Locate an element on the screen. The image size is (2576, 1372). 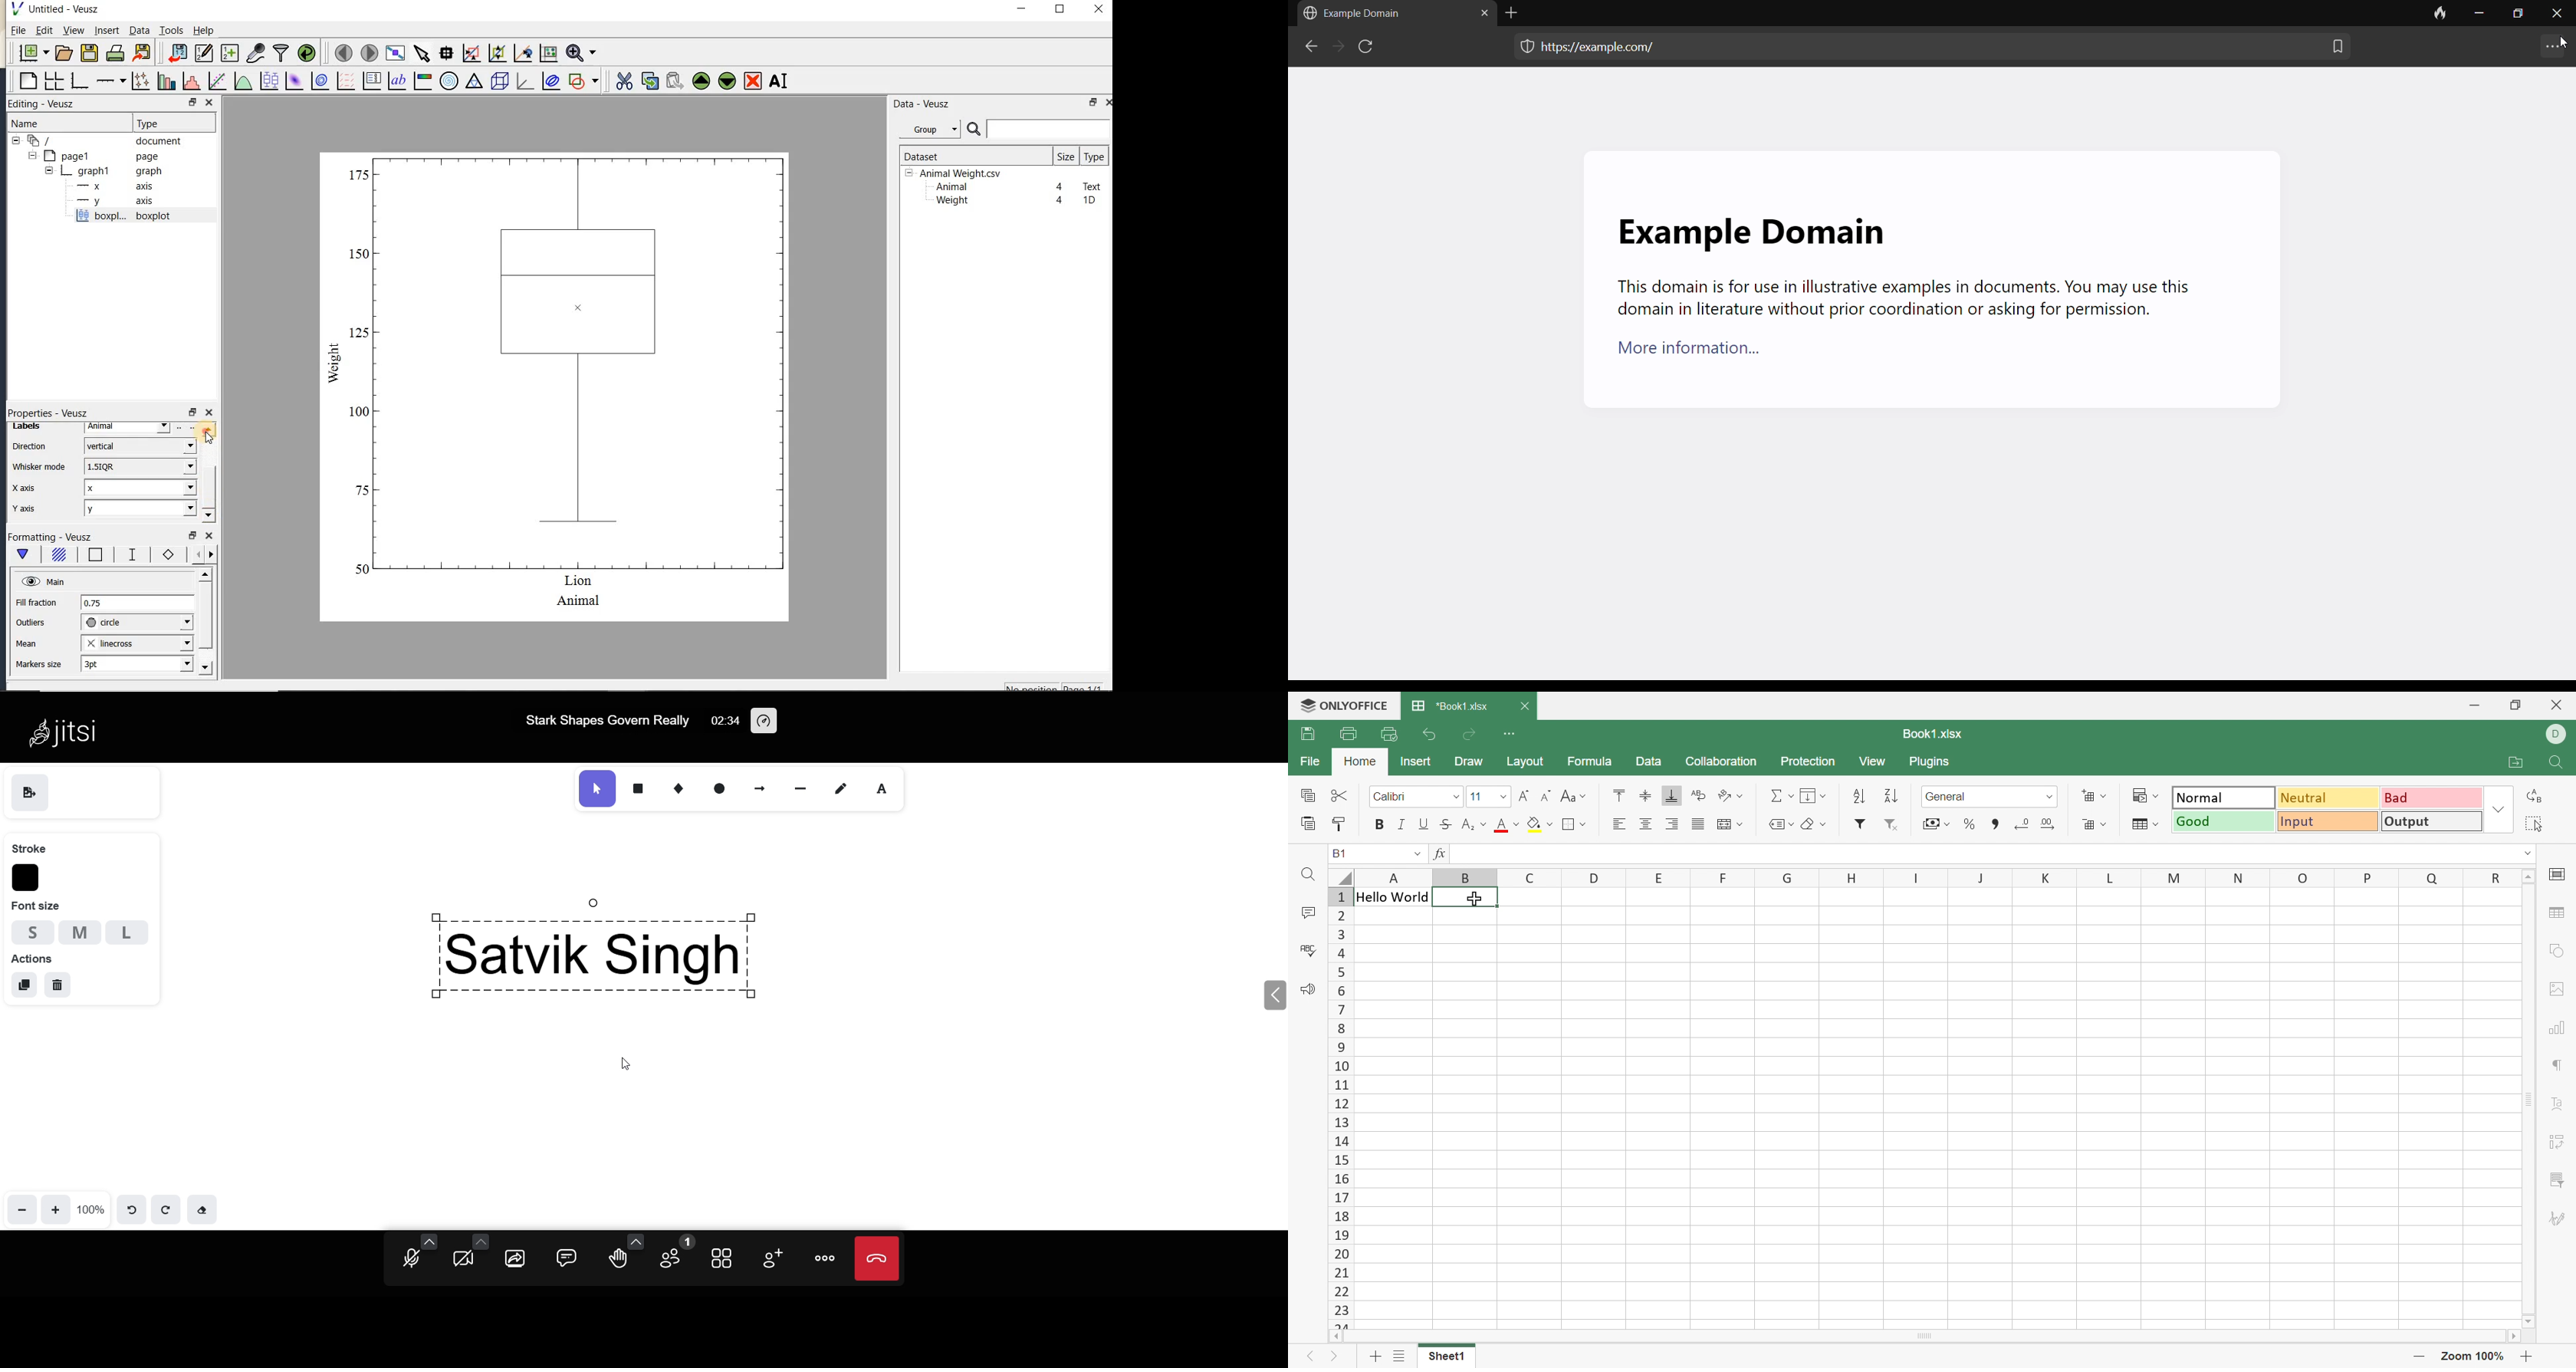
Close is located at coordinates (1525, 708).